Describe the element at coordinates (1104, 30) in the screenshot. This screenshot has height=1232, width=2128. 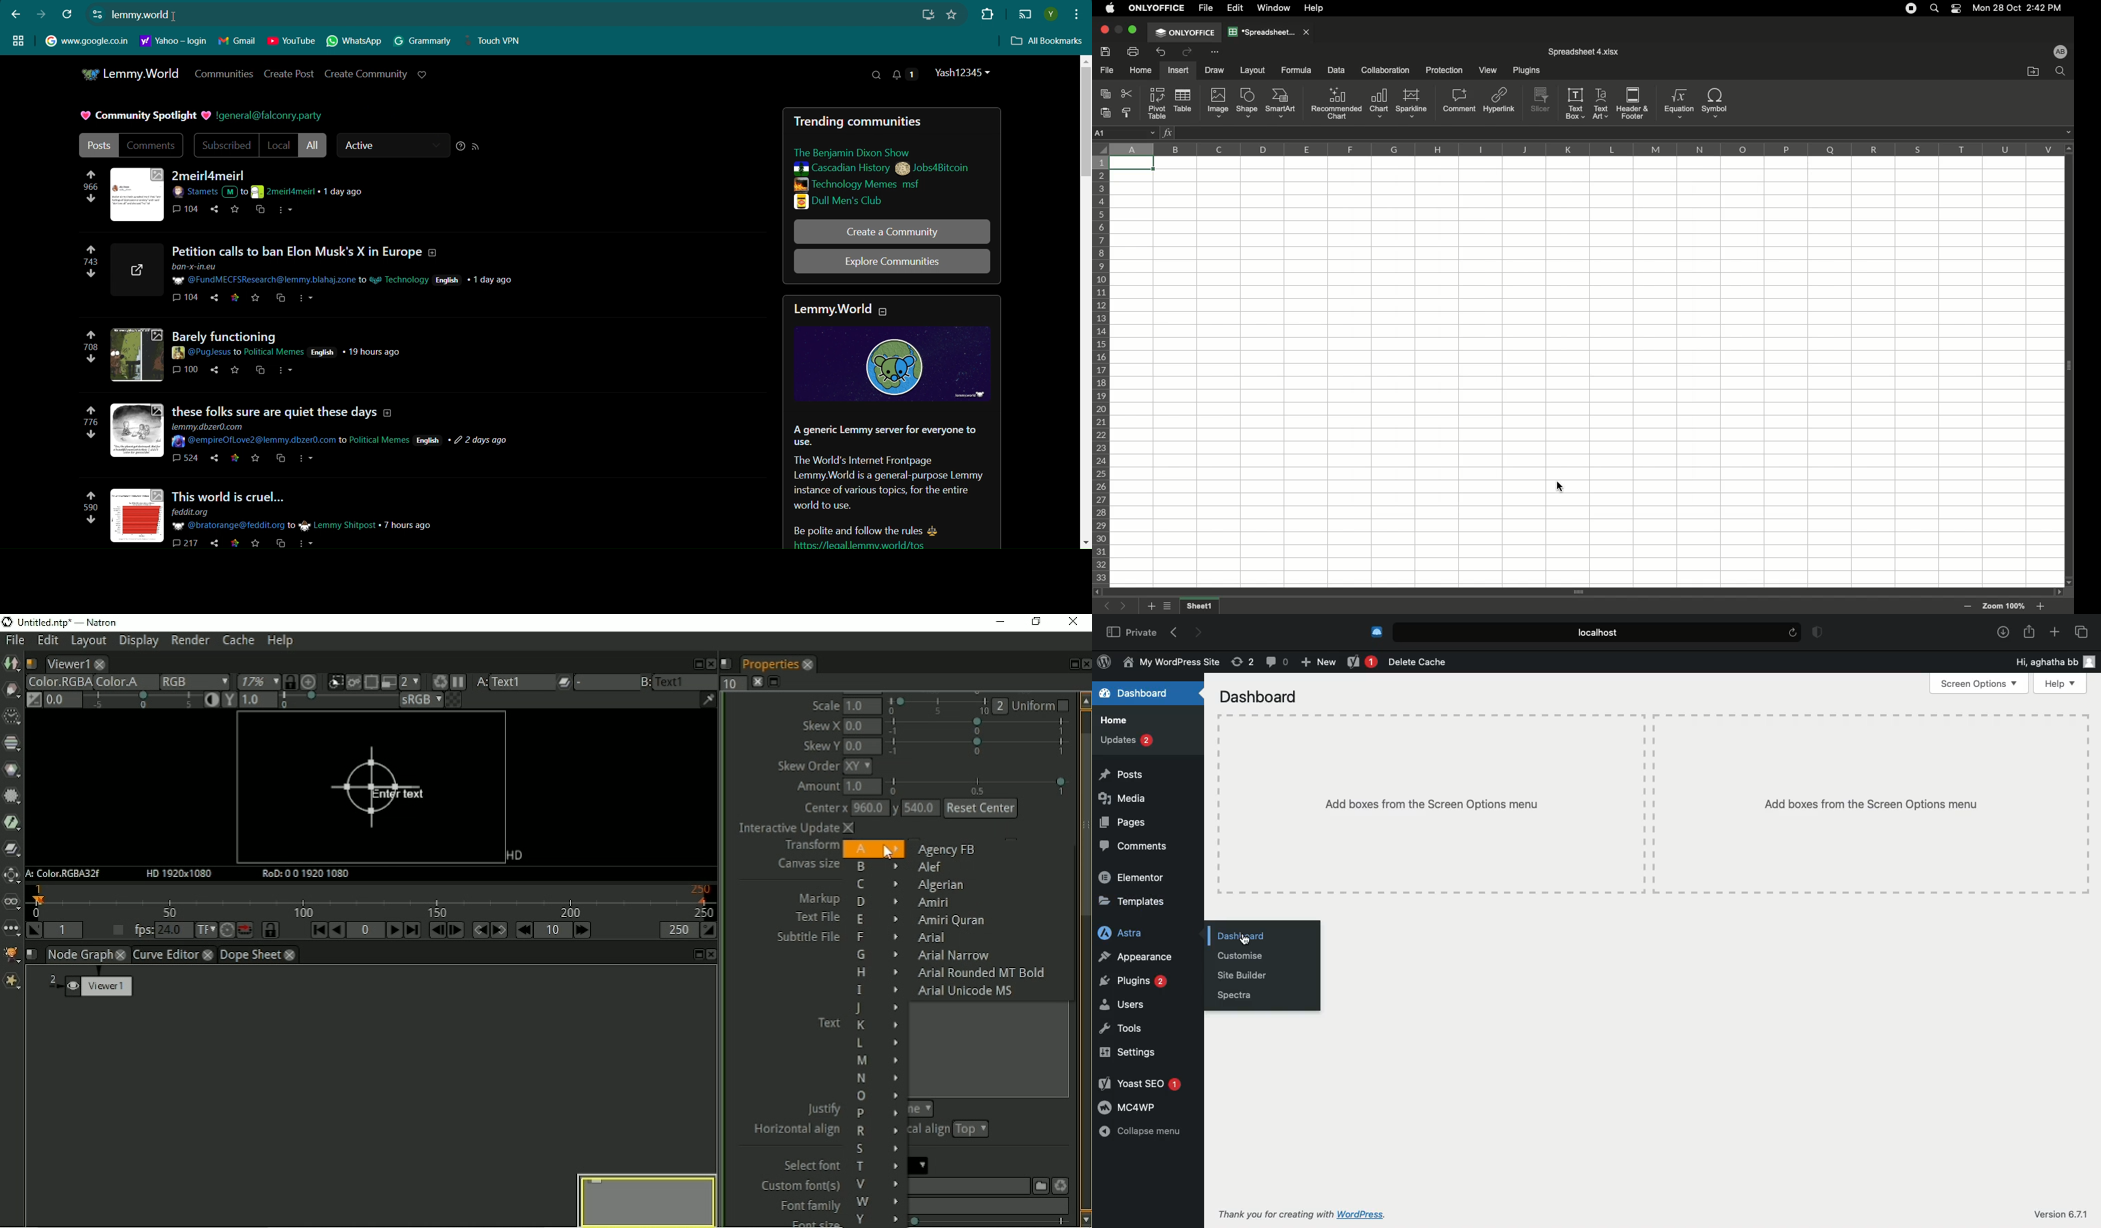
I see `Close` at that location.